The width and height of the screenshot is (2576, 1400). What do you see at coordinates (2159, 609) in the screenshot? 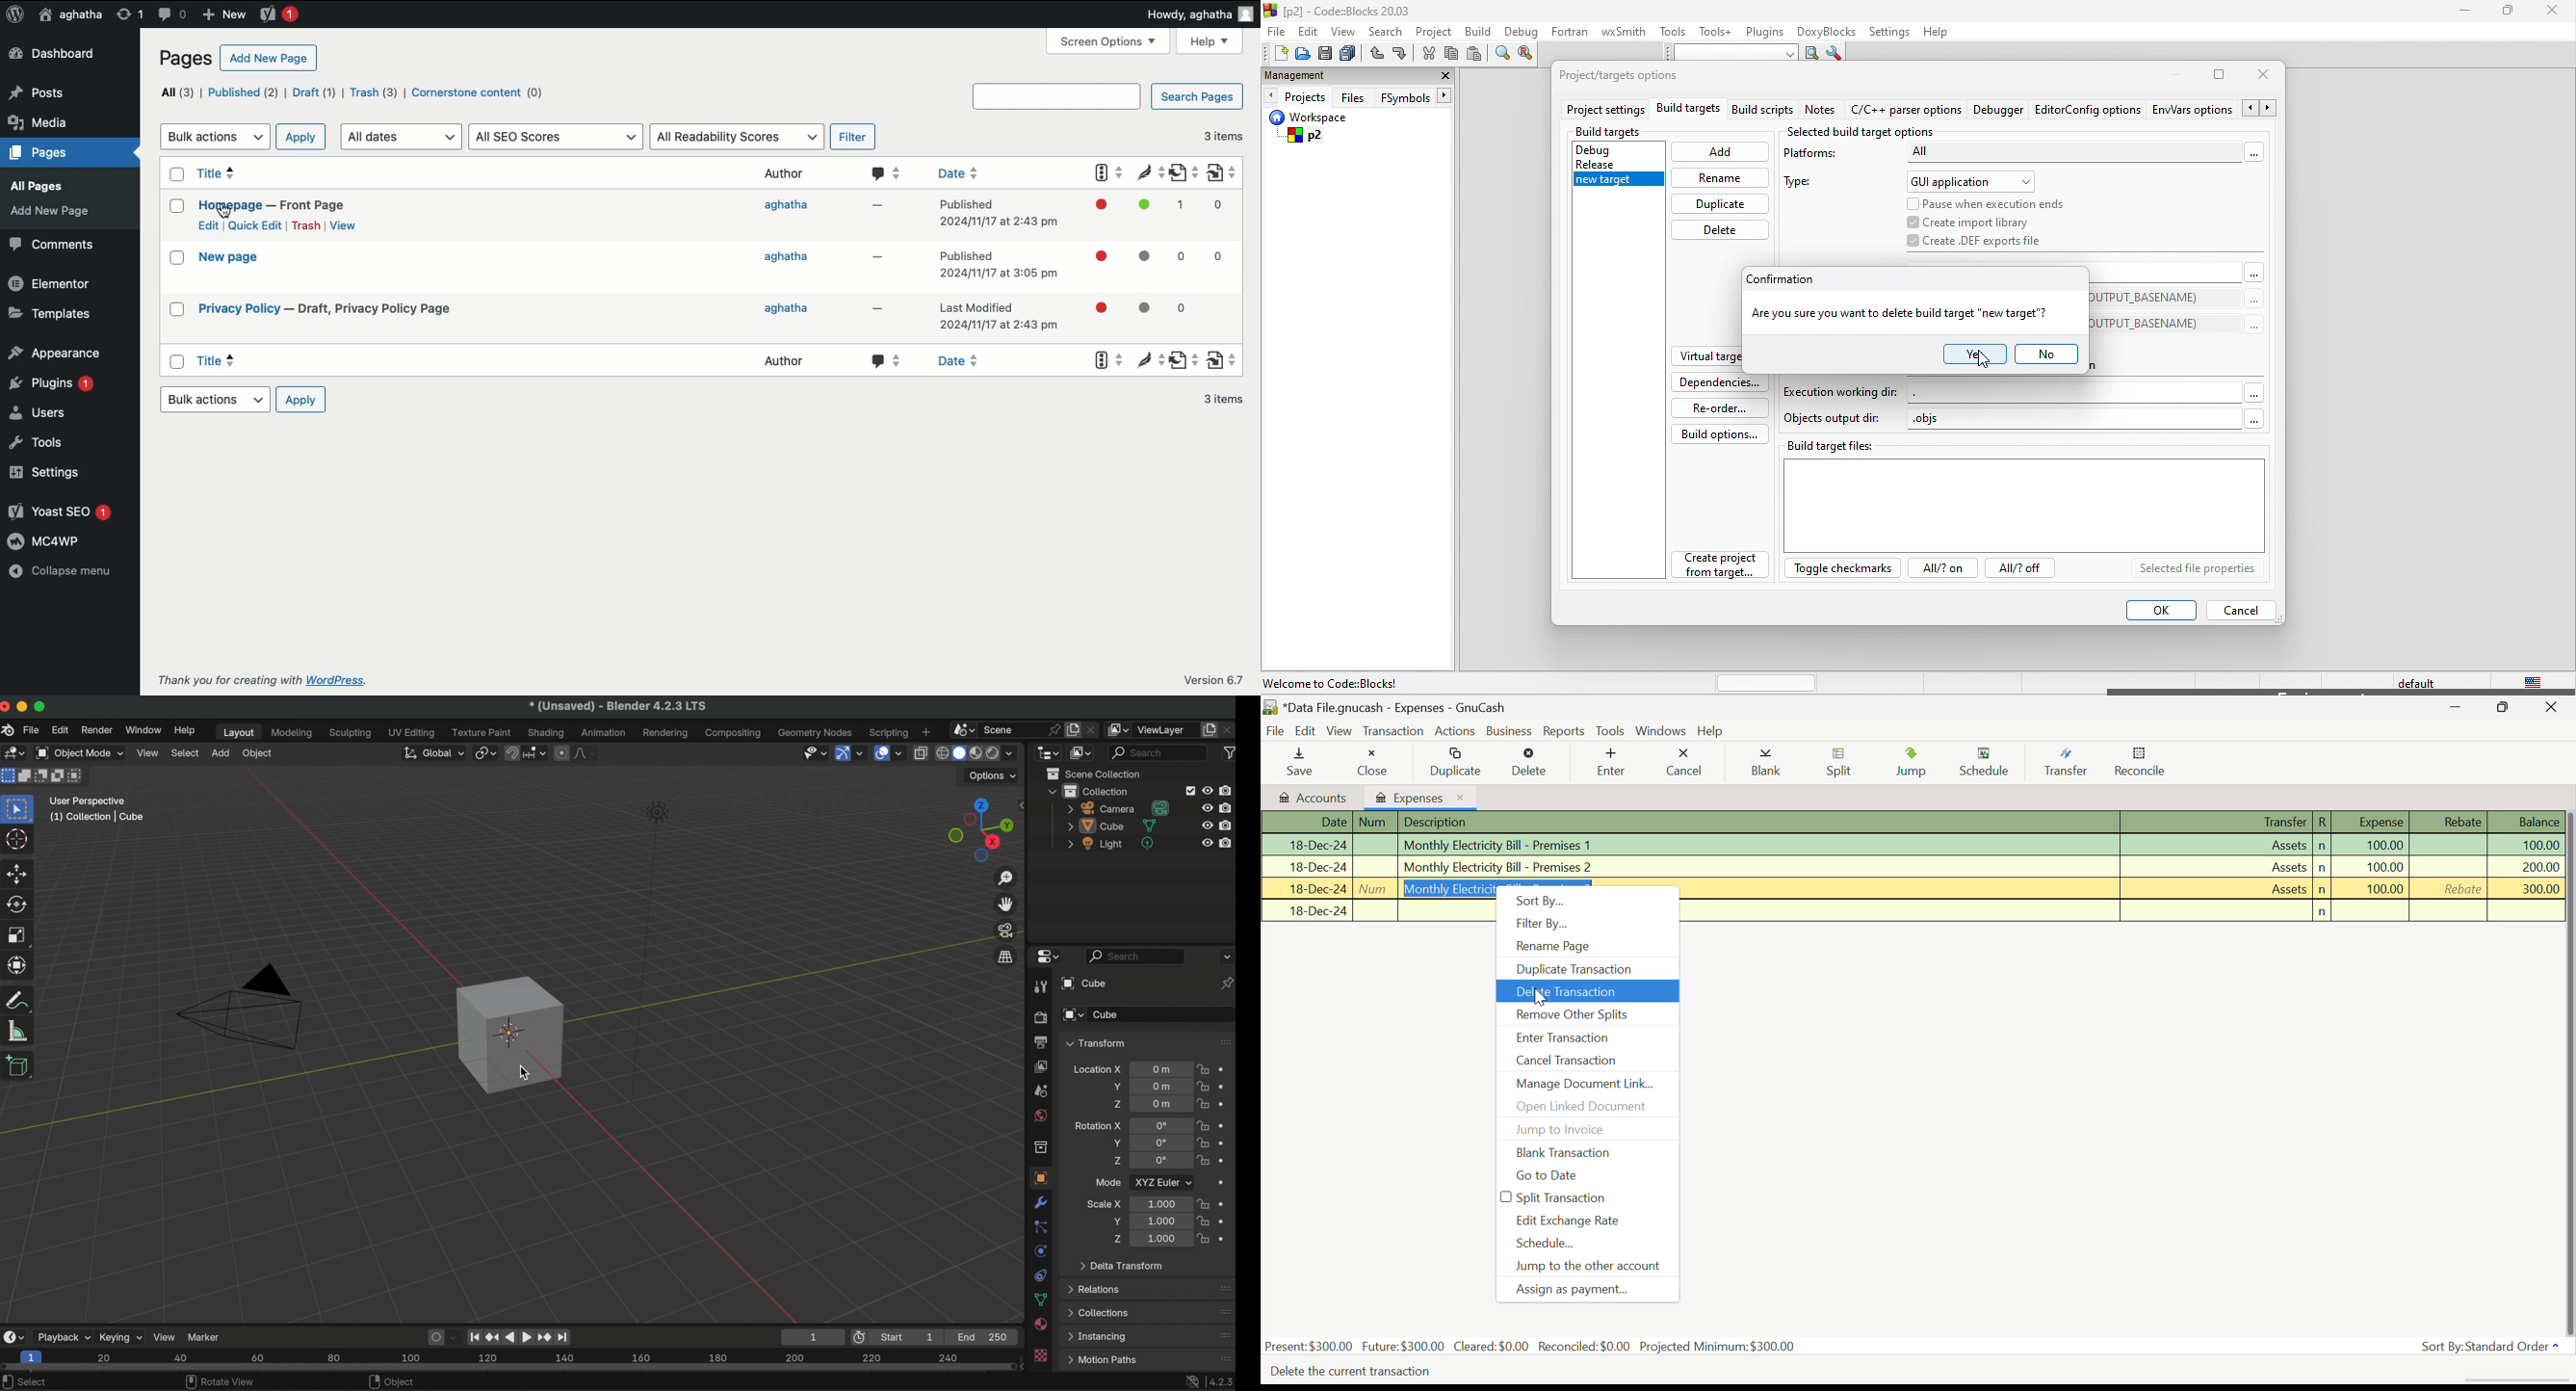
I see `ok` at bounding box center [2159, 609].